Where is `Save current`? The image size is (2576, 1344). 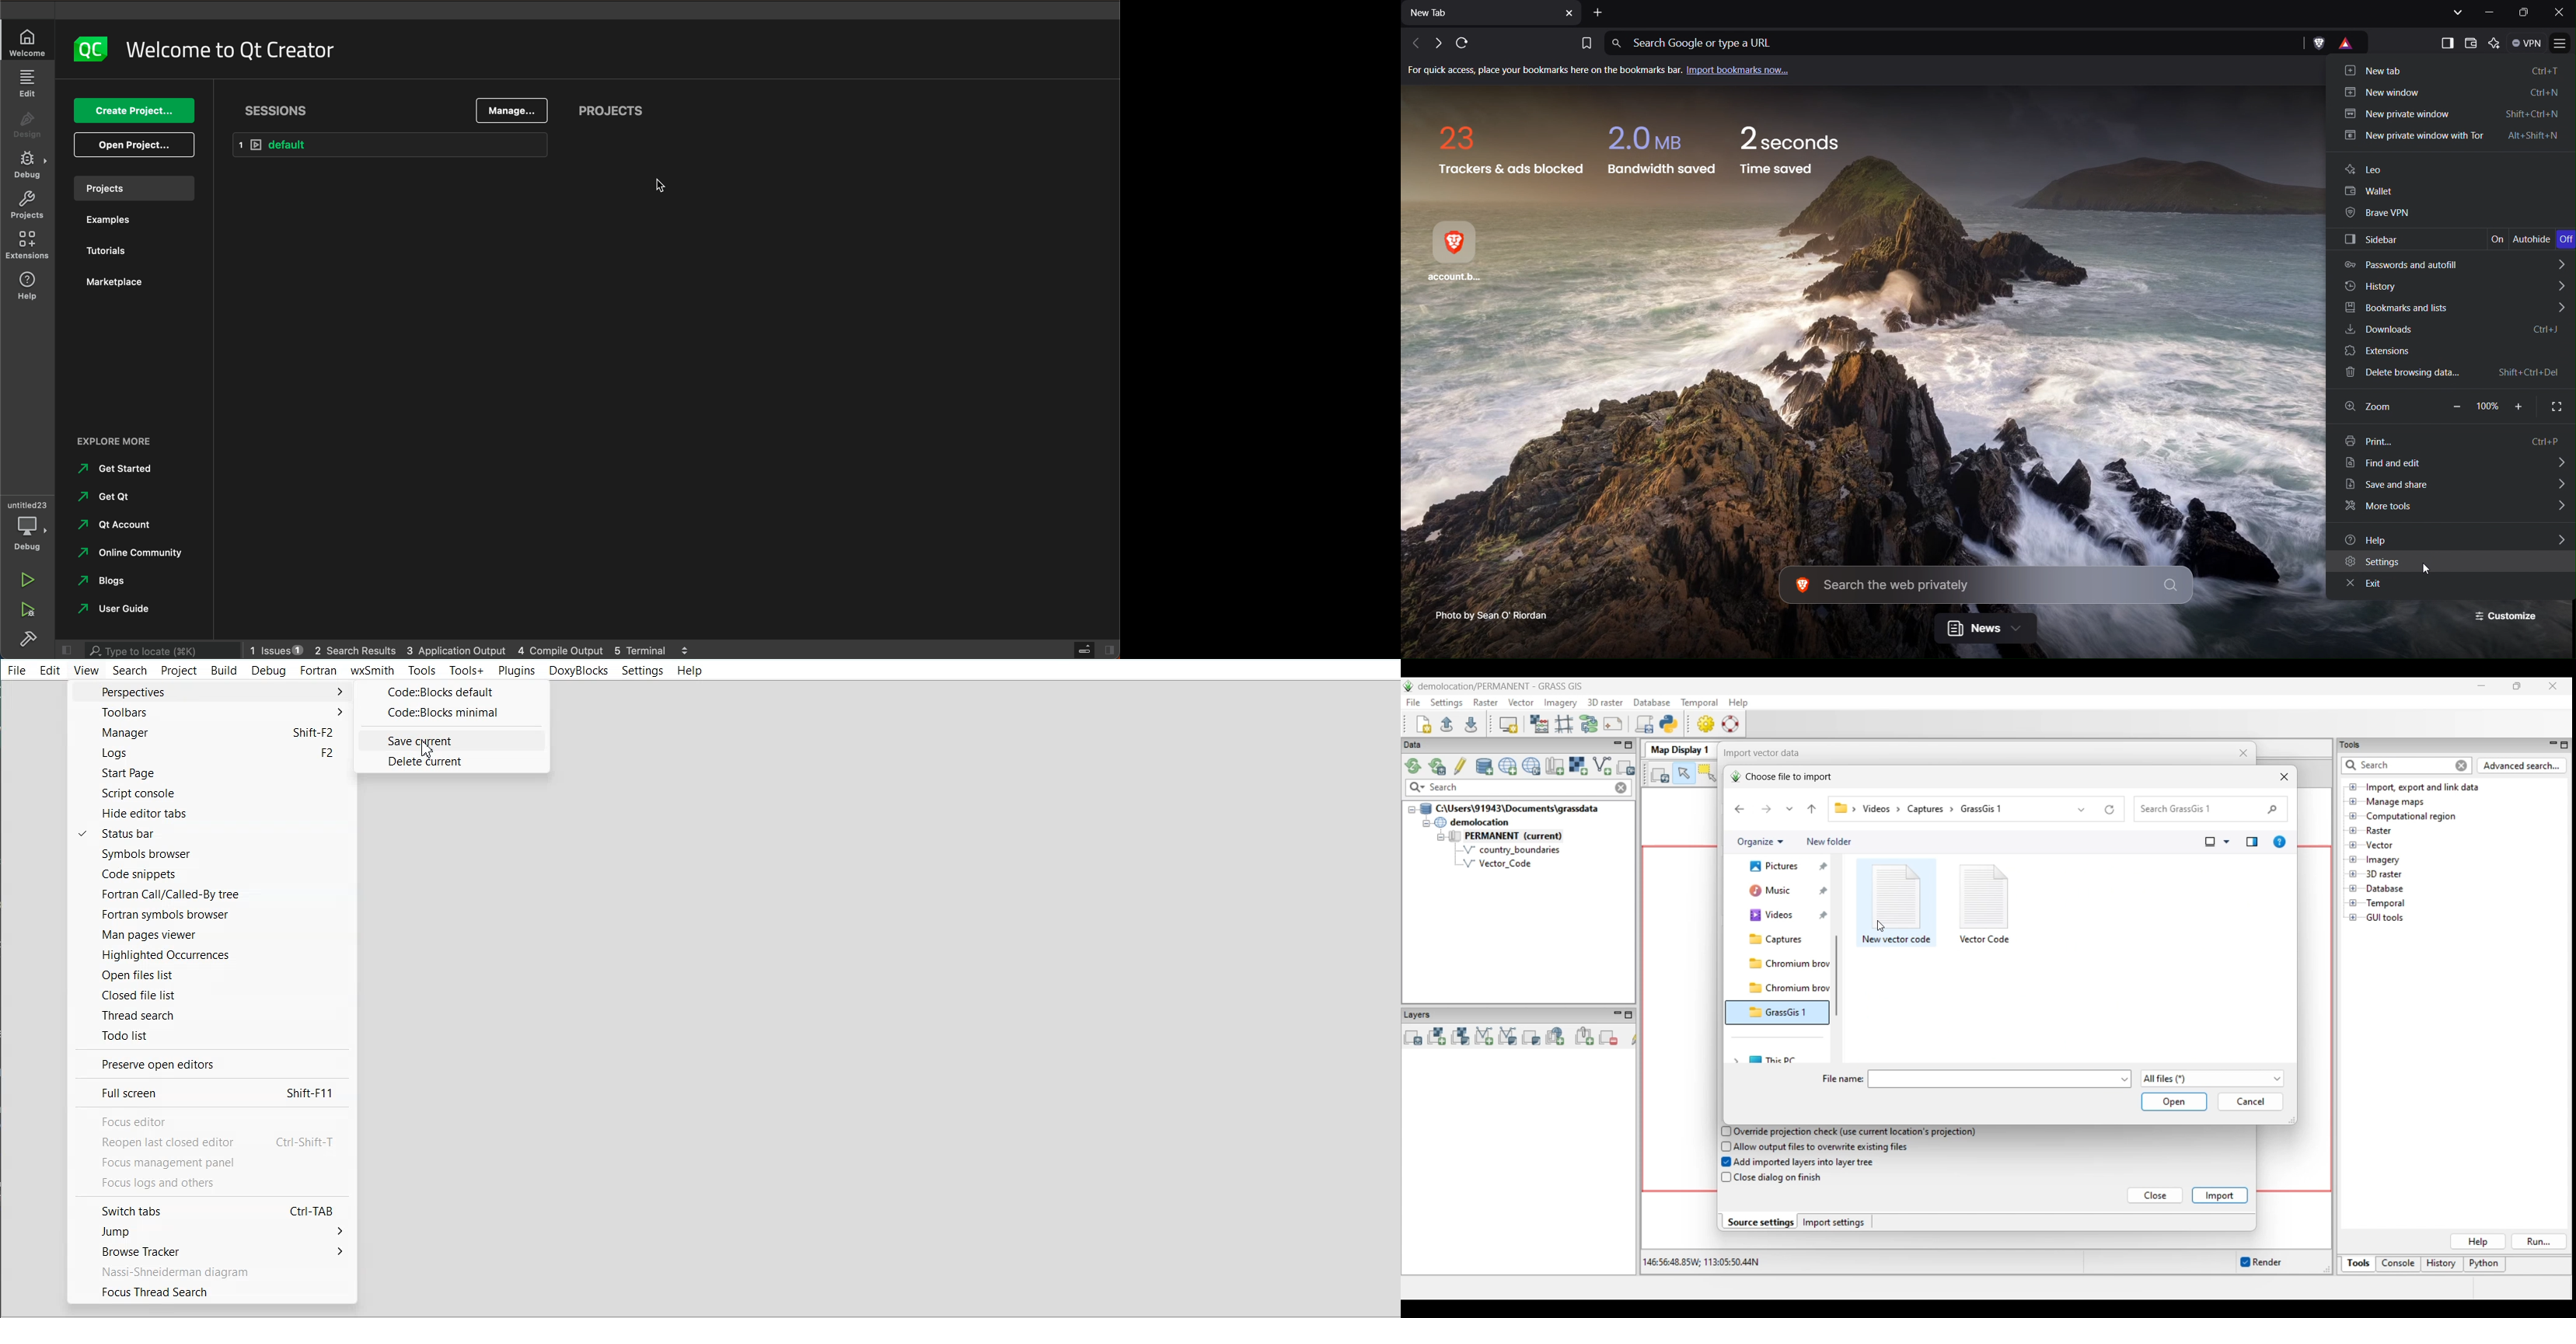
Save current is located at coordinates (452, 739).